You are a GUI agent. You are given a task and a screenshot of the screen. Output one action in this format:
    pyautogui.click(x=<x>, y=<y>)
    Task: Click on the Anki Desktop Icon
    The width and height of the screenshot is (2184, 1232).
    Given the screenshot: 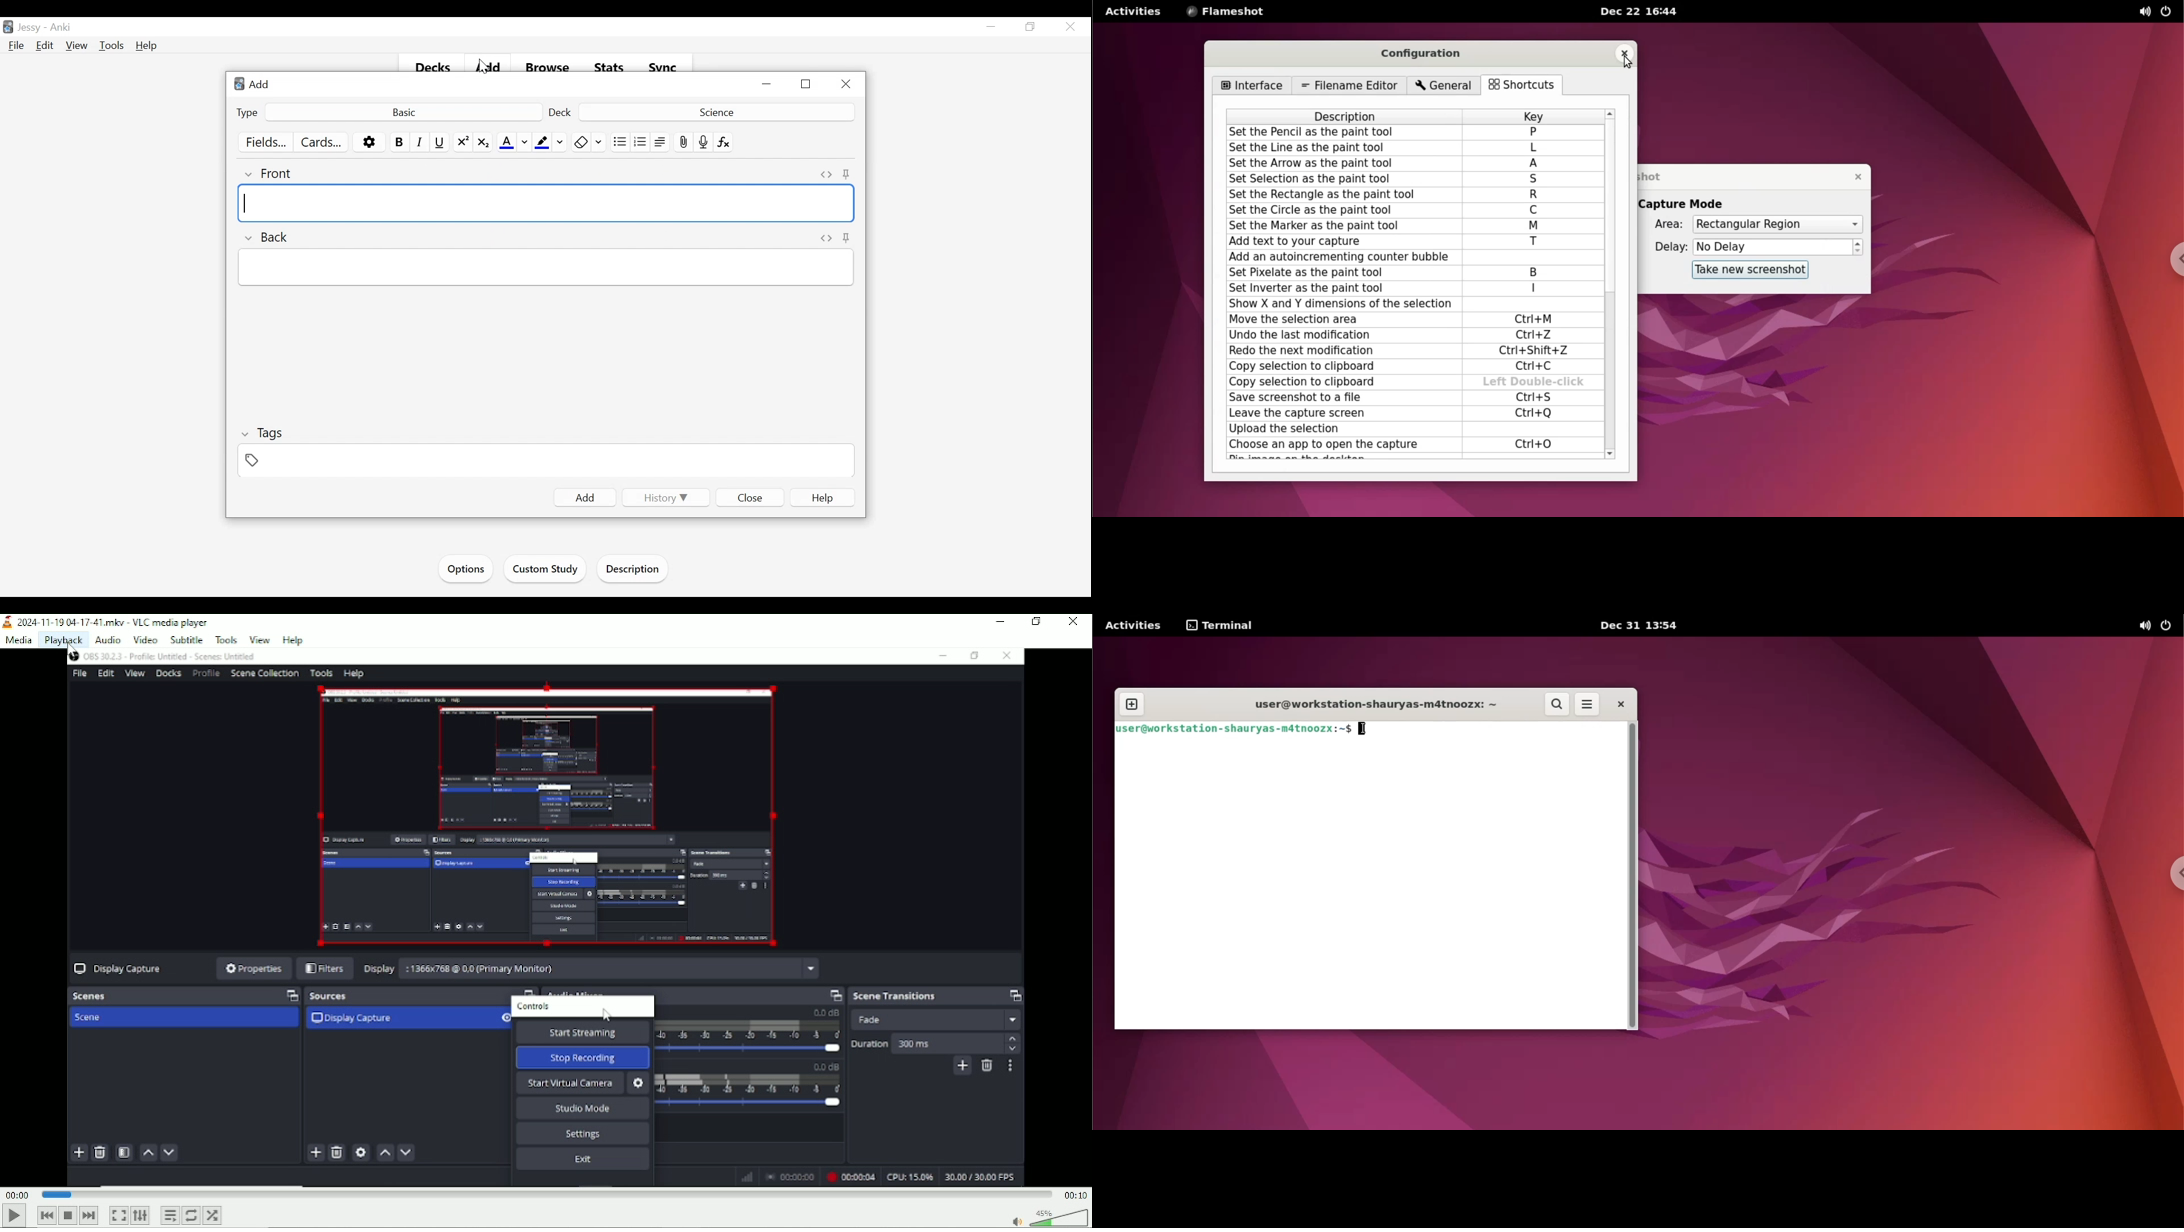 What is the action you would take?
    pyautogui.click(x=8, y=27)
    